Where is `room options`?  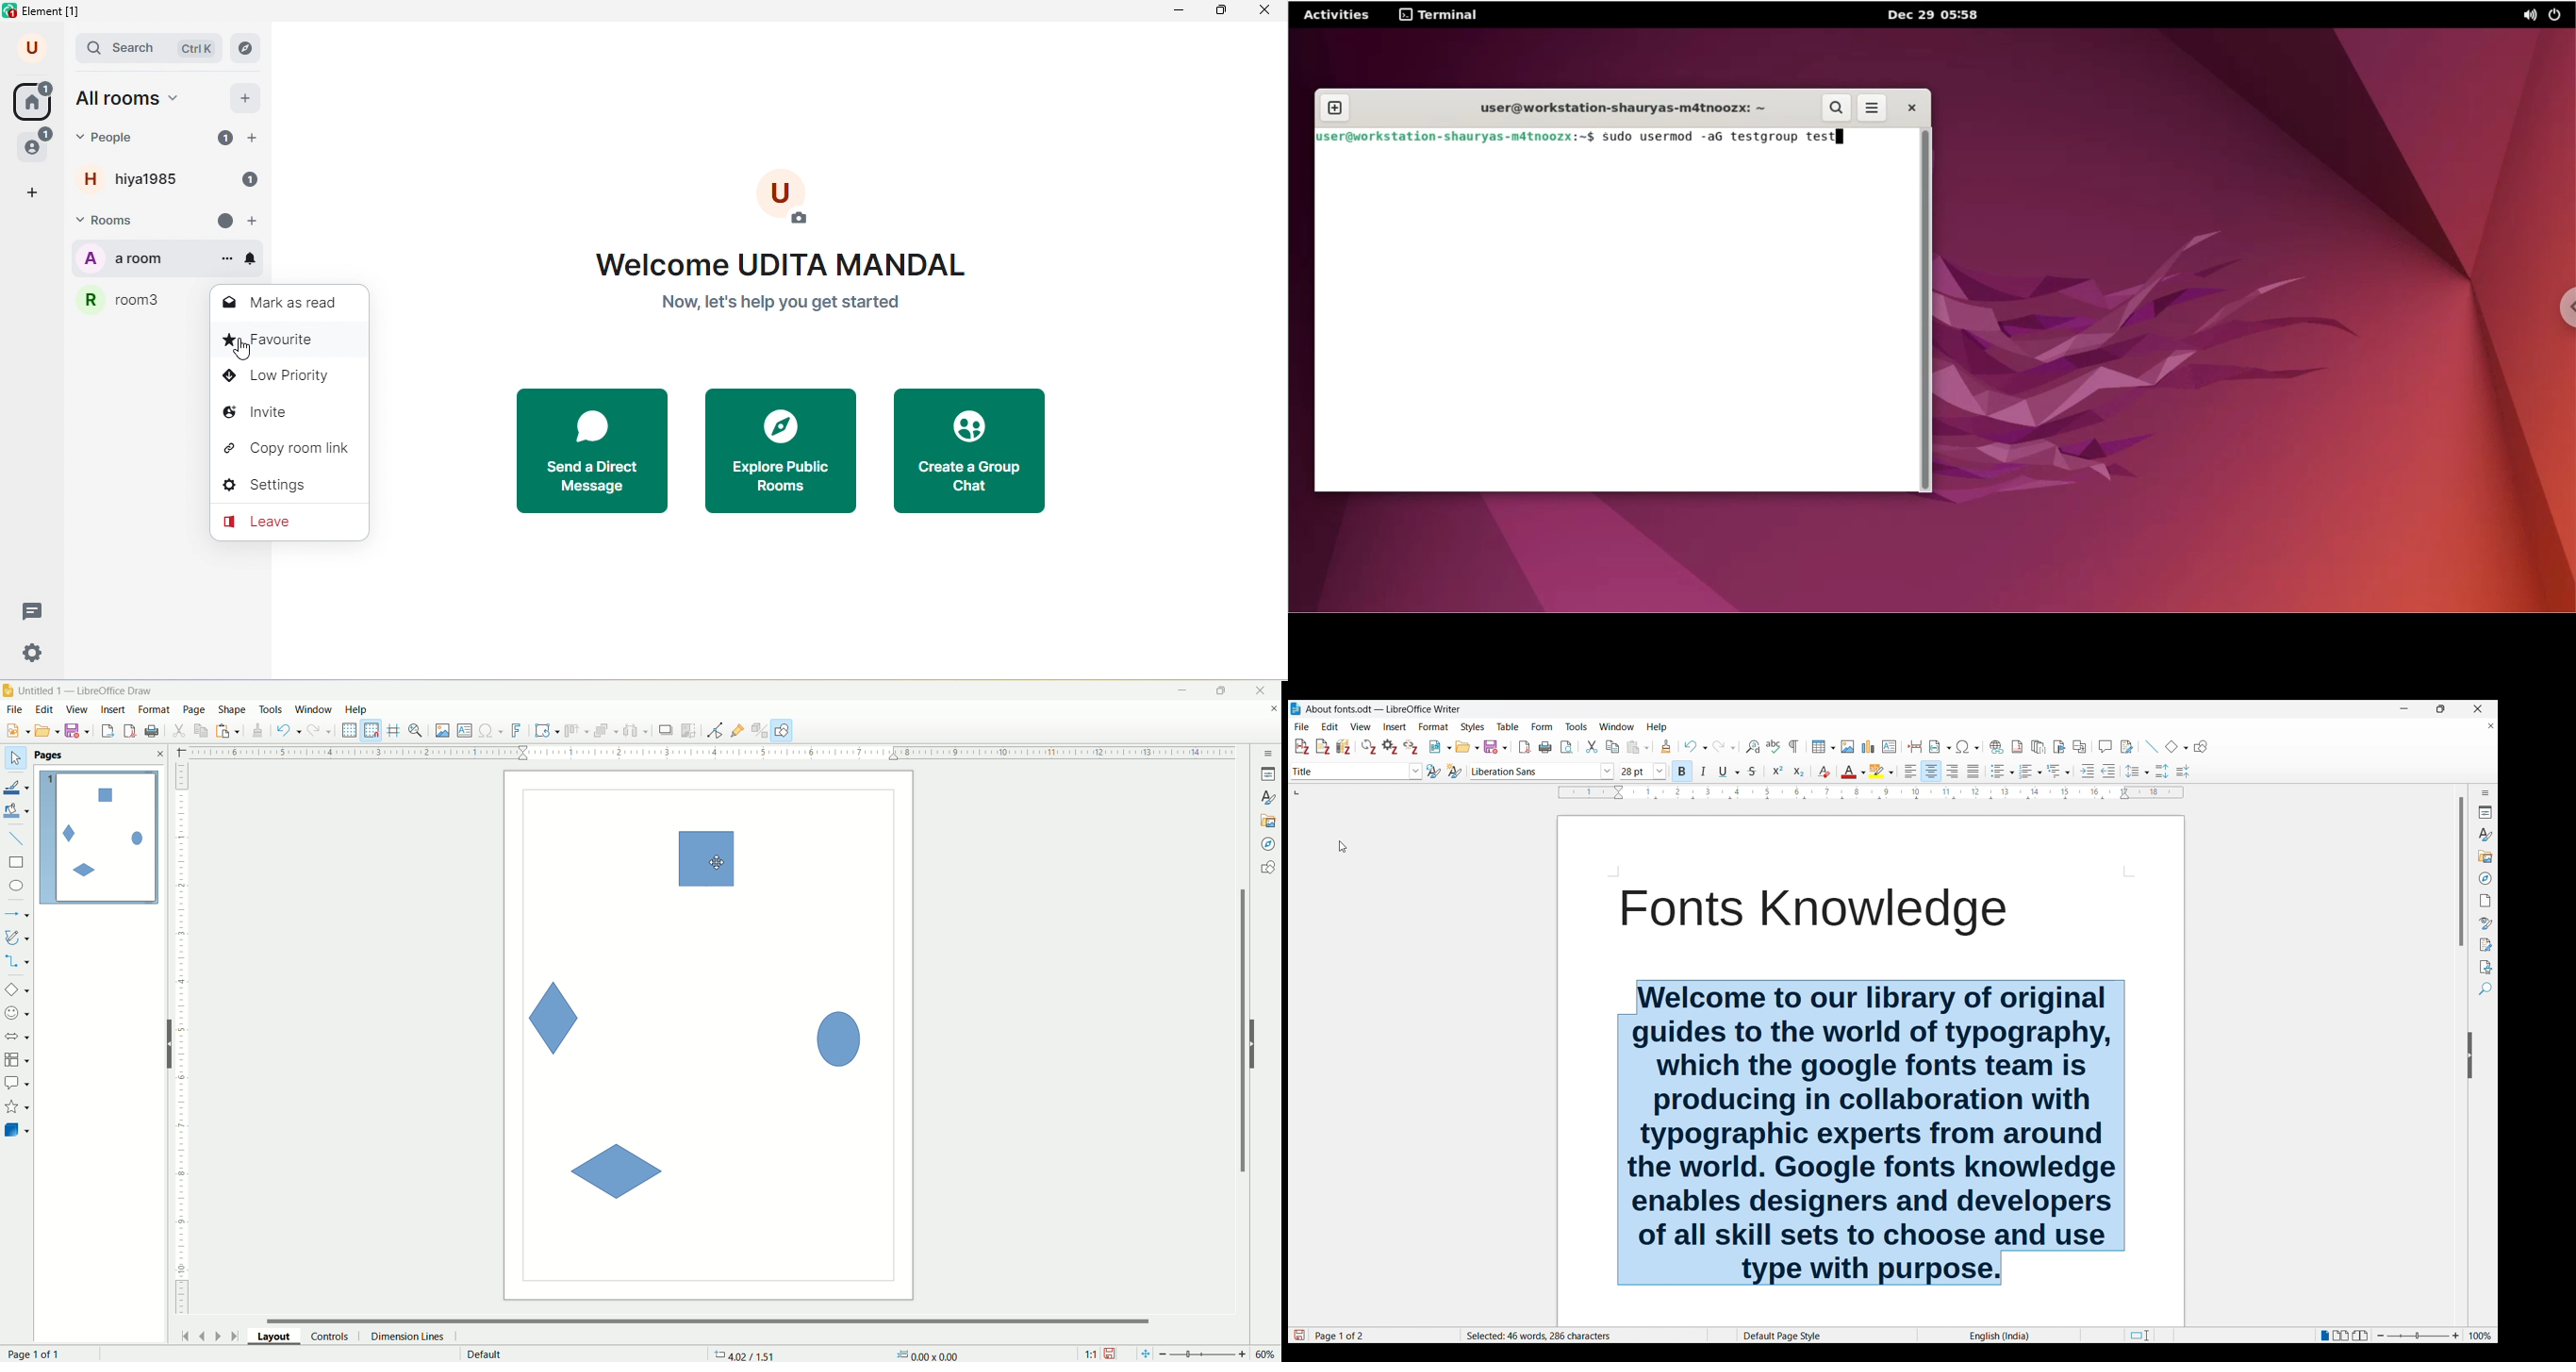
room options is located at coordinates (227, 259).